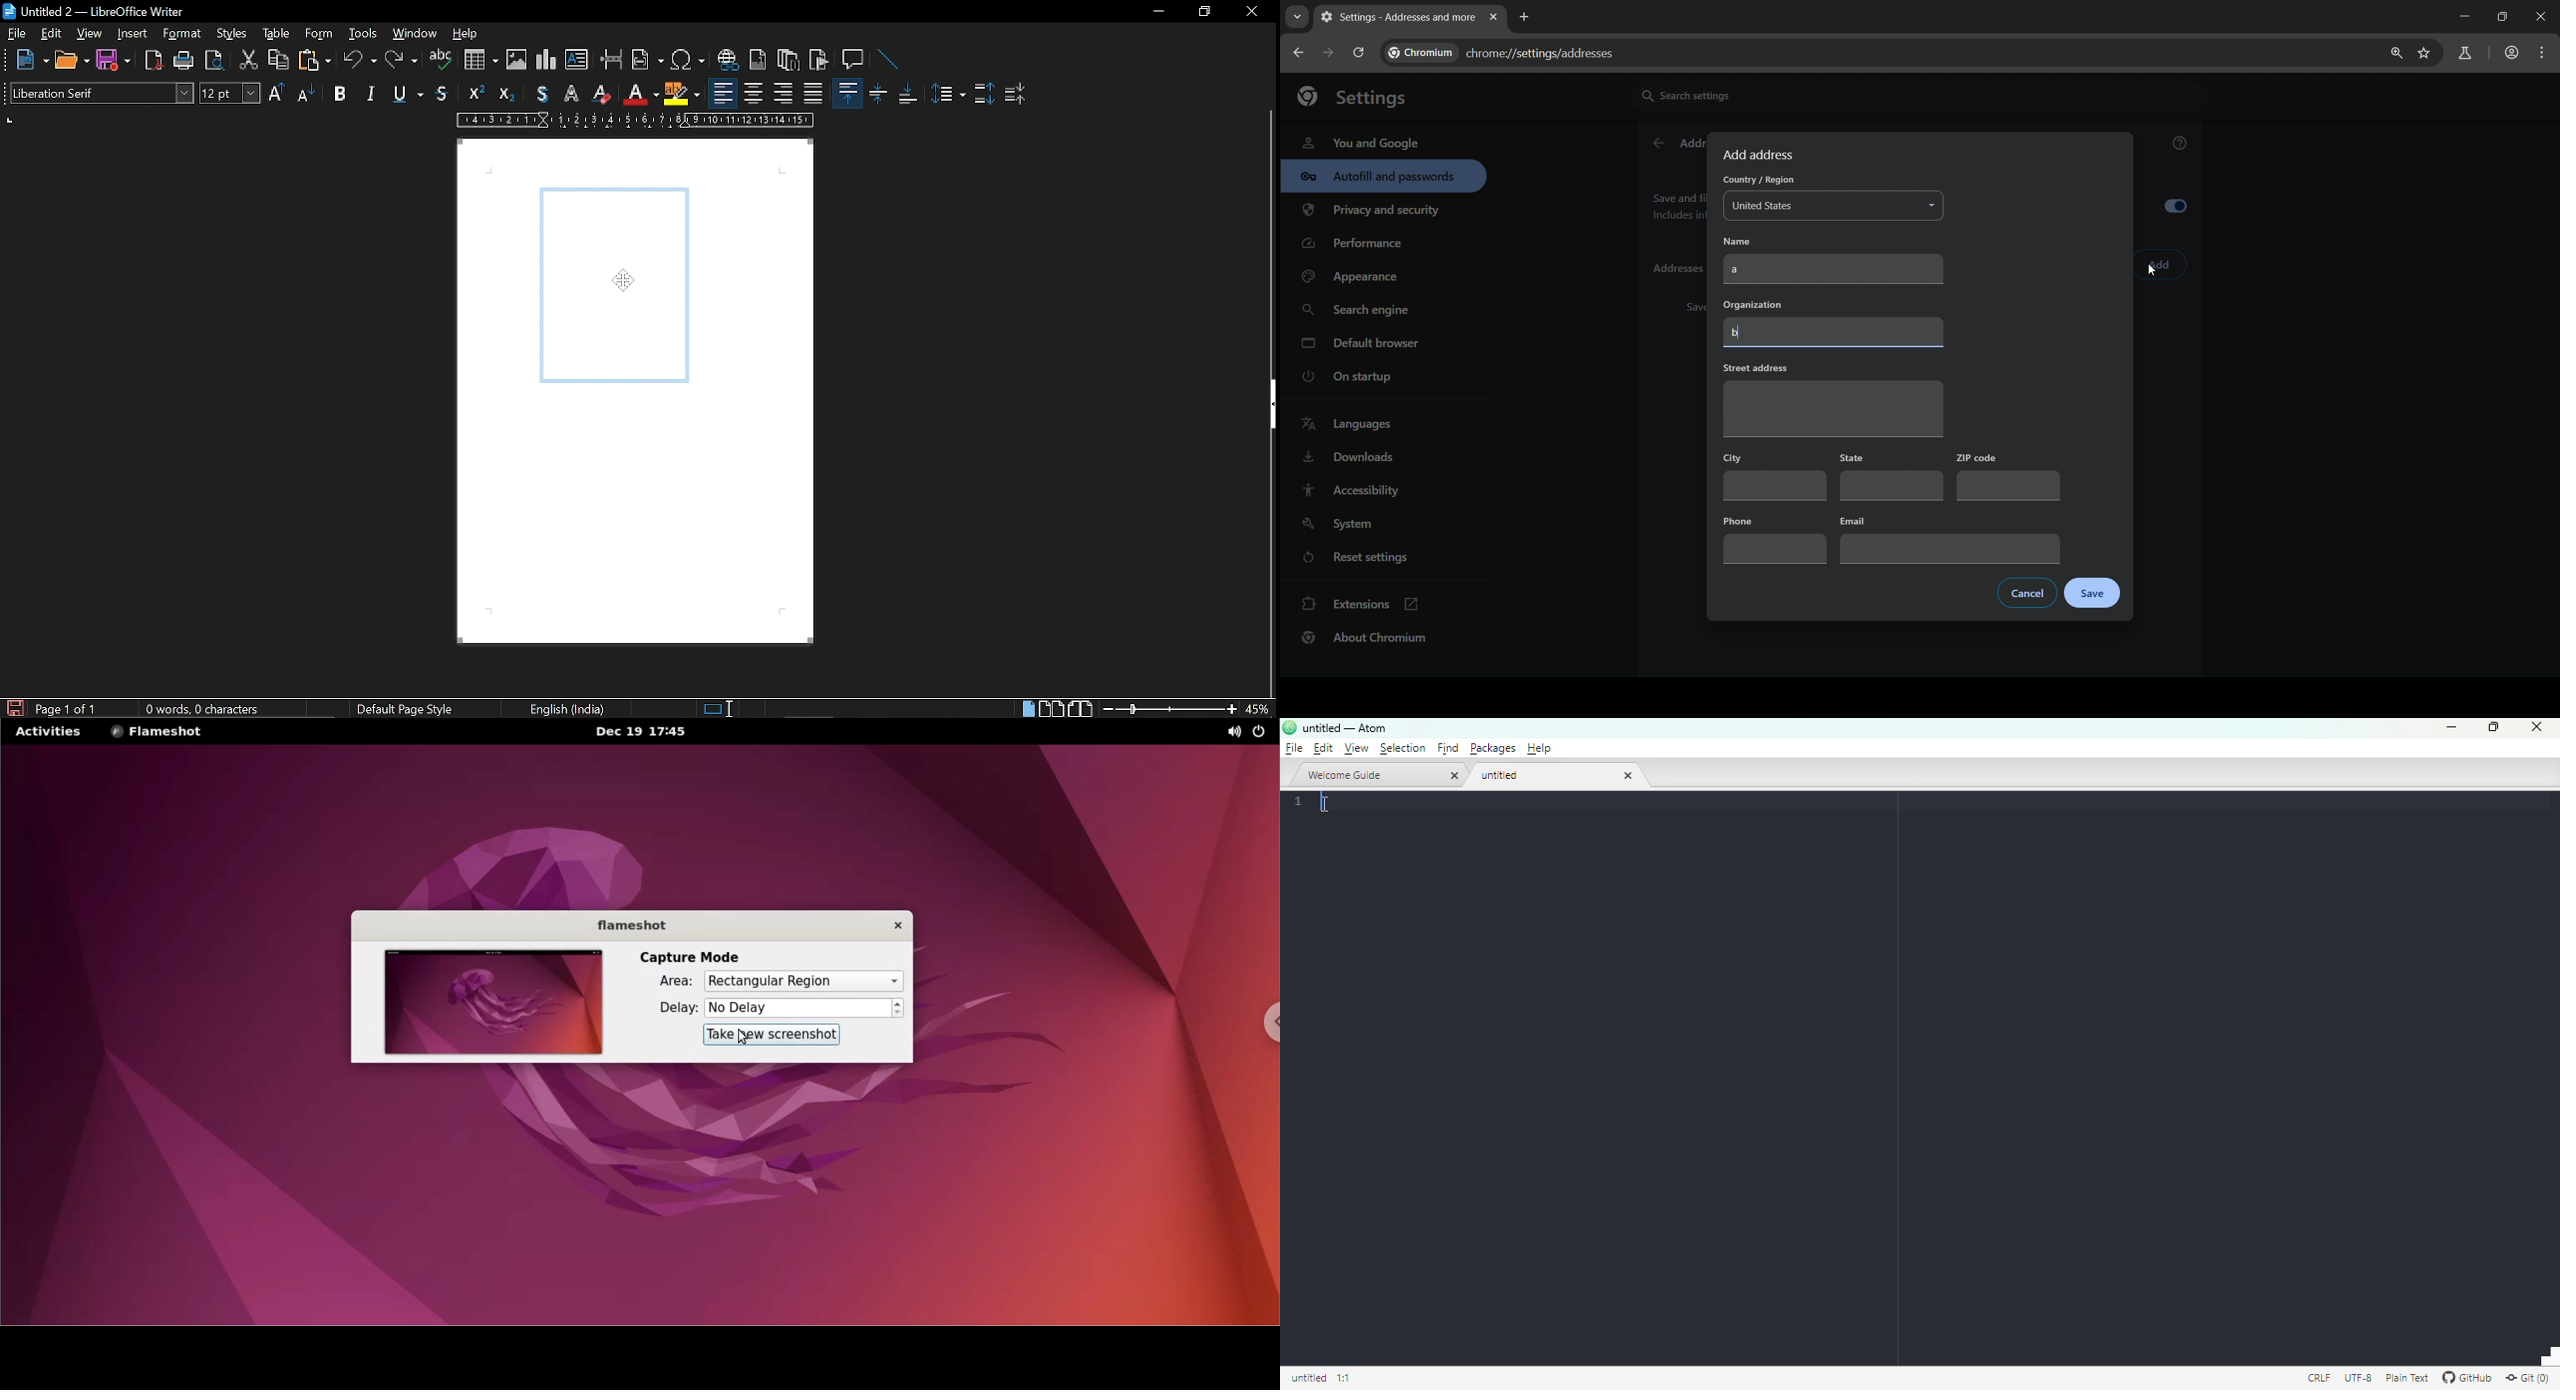  I want to click on standard selection, so click(720, 708).